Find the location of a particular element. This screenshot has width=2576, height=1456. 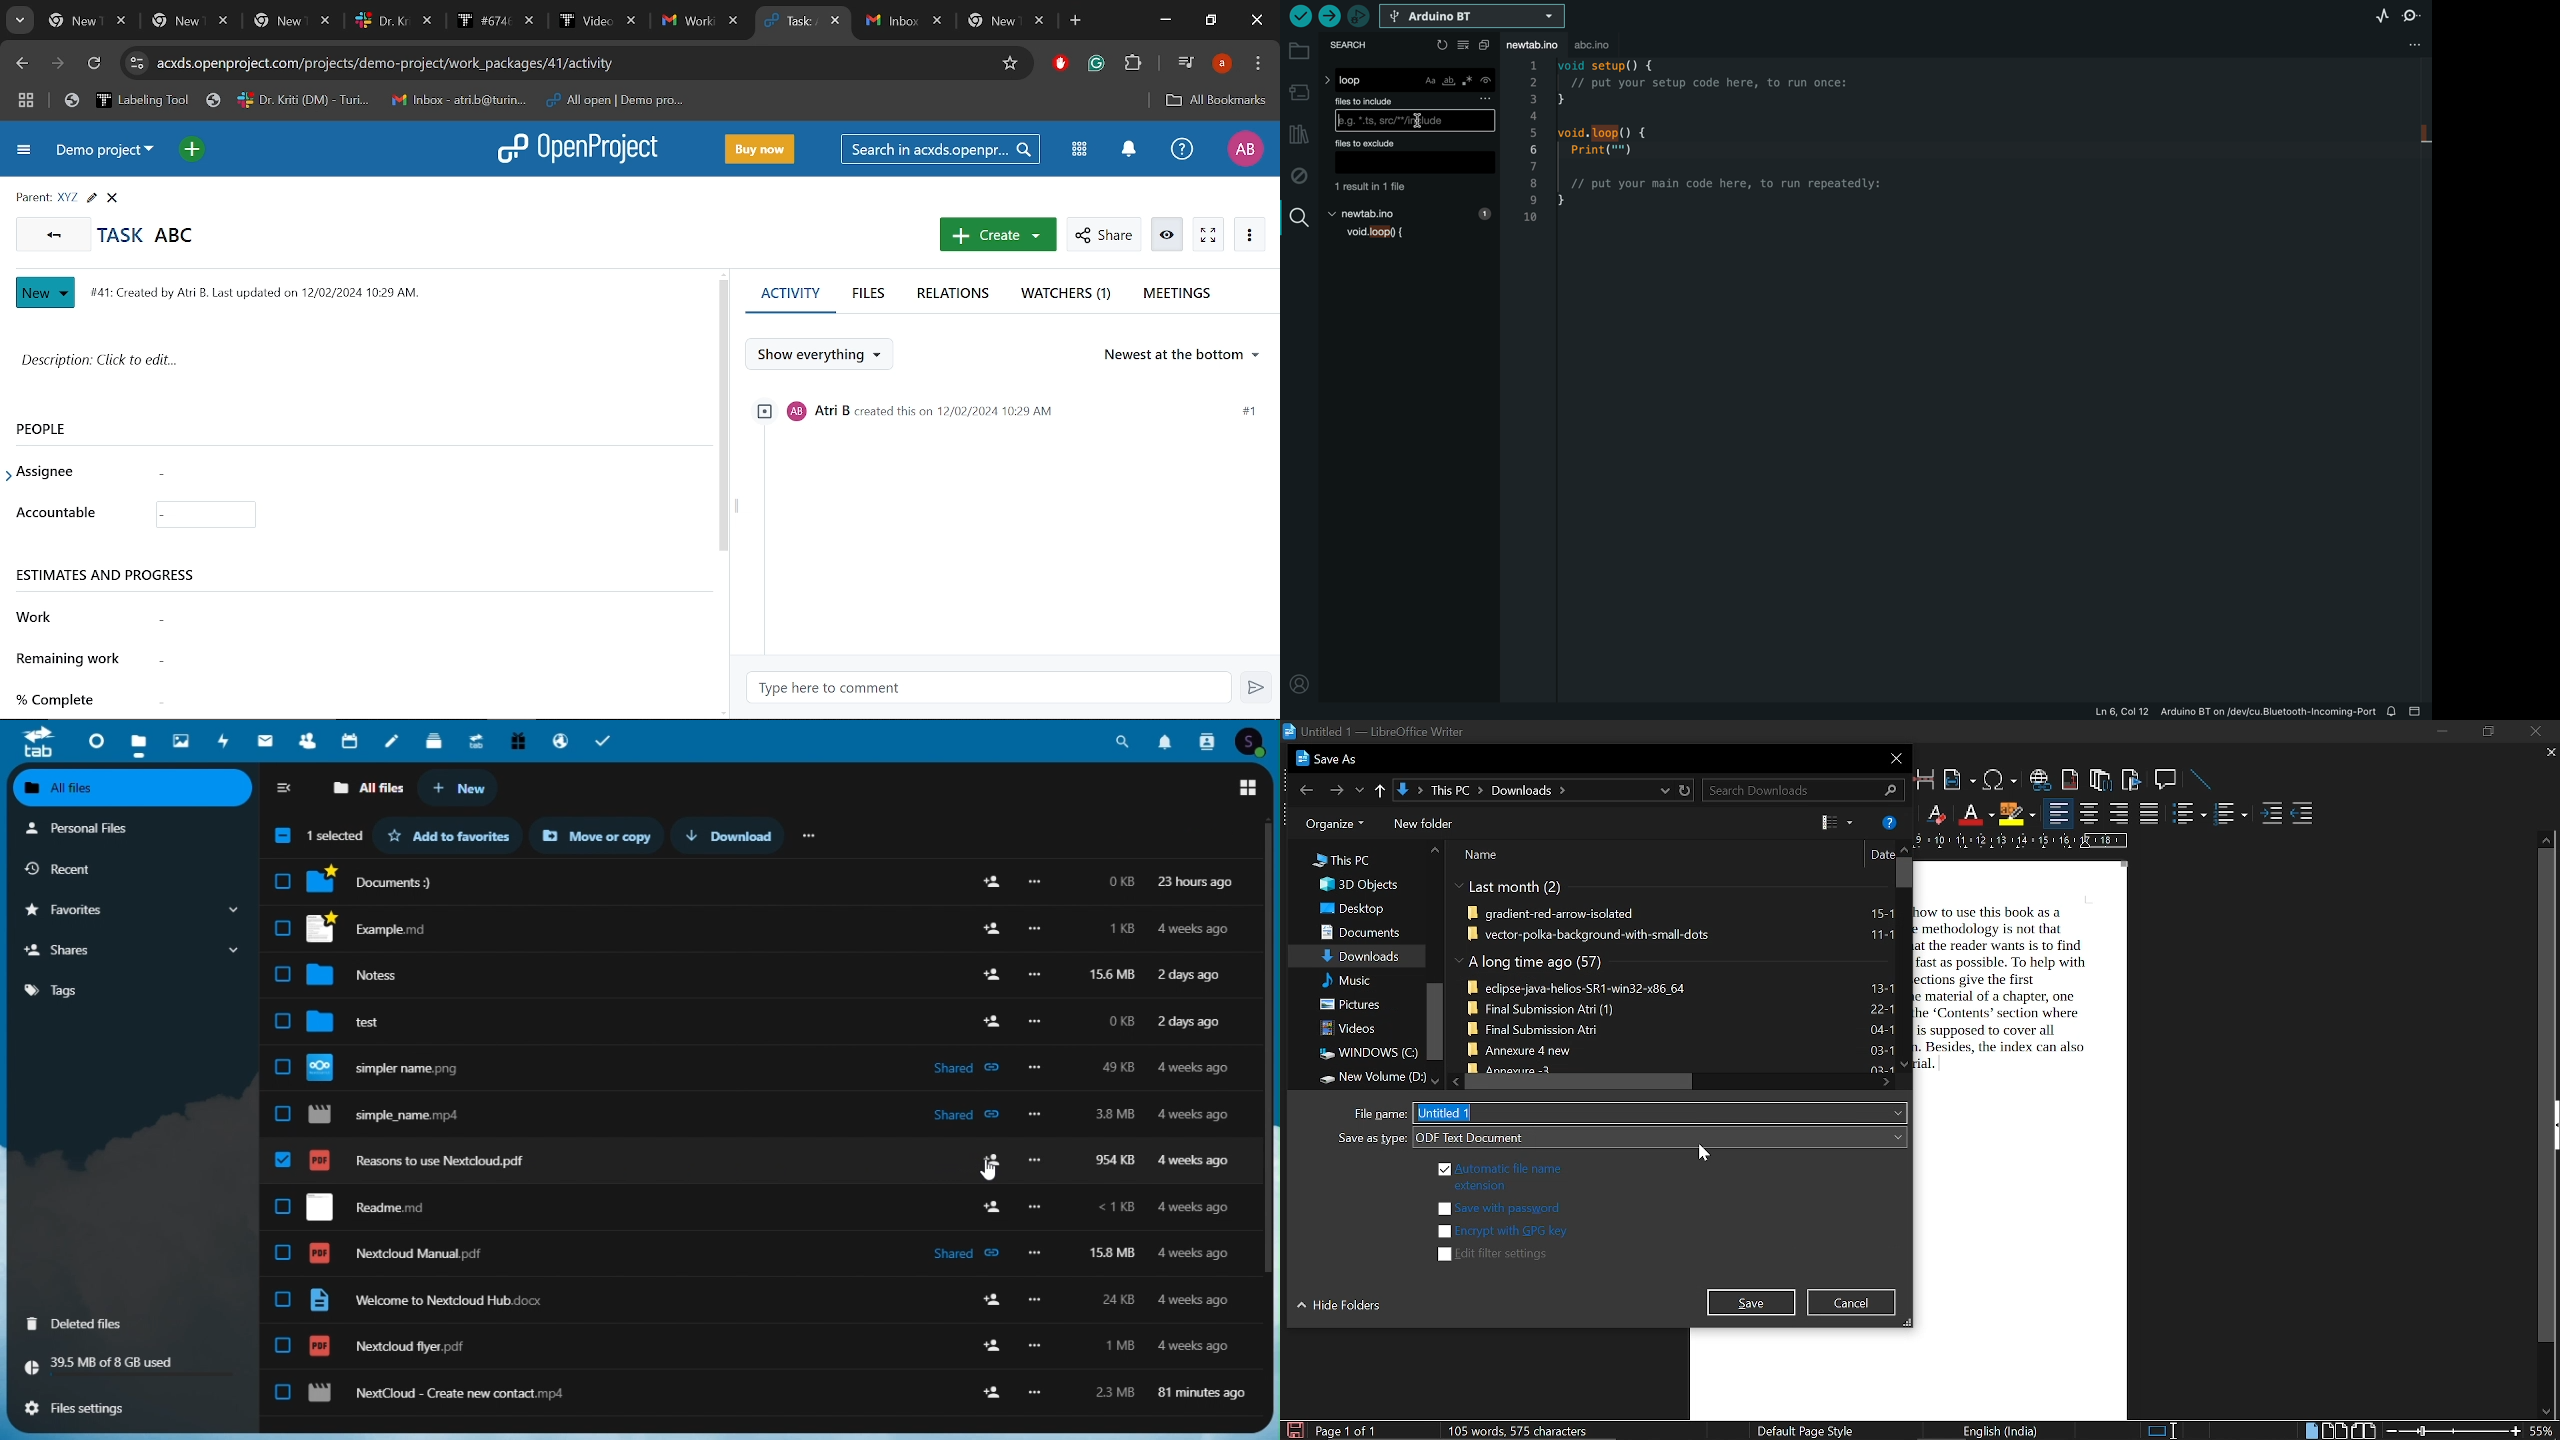

deleted files is located at coordinates (131, 1322).